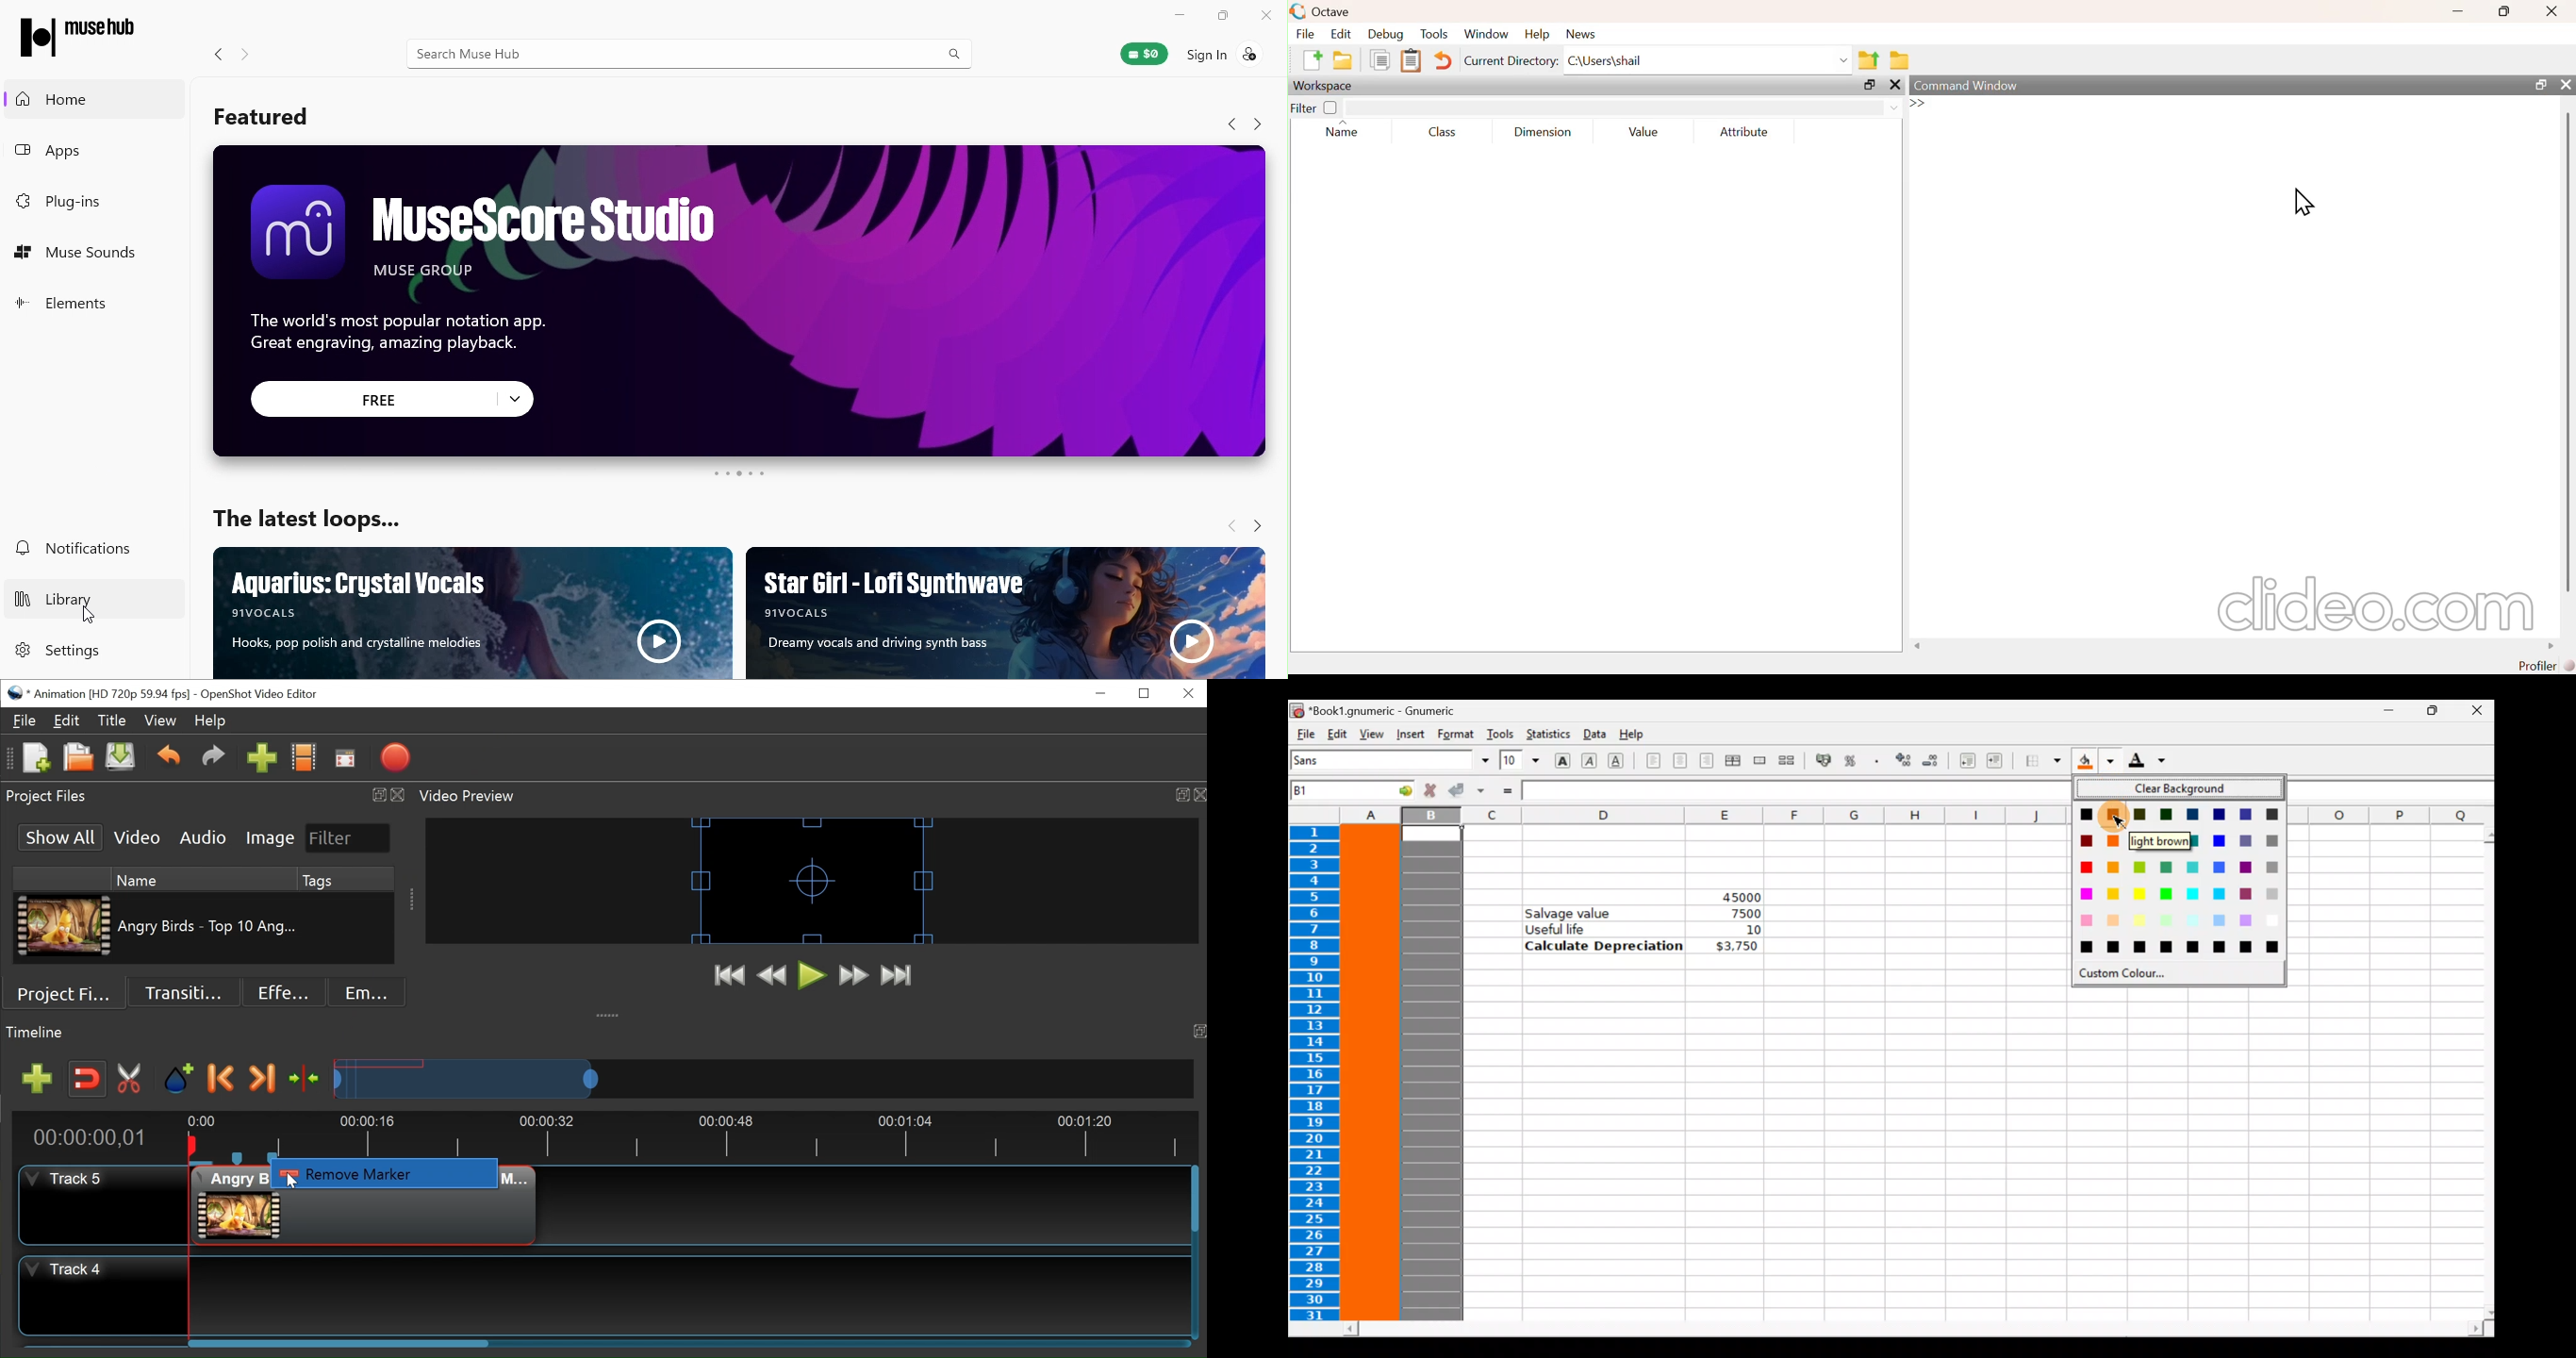 The image size is (2576, 1372). What do you see at coordinates (1794, 791) in the screenshot?
I see `Formula bar` at bounding box center [1794, 791].